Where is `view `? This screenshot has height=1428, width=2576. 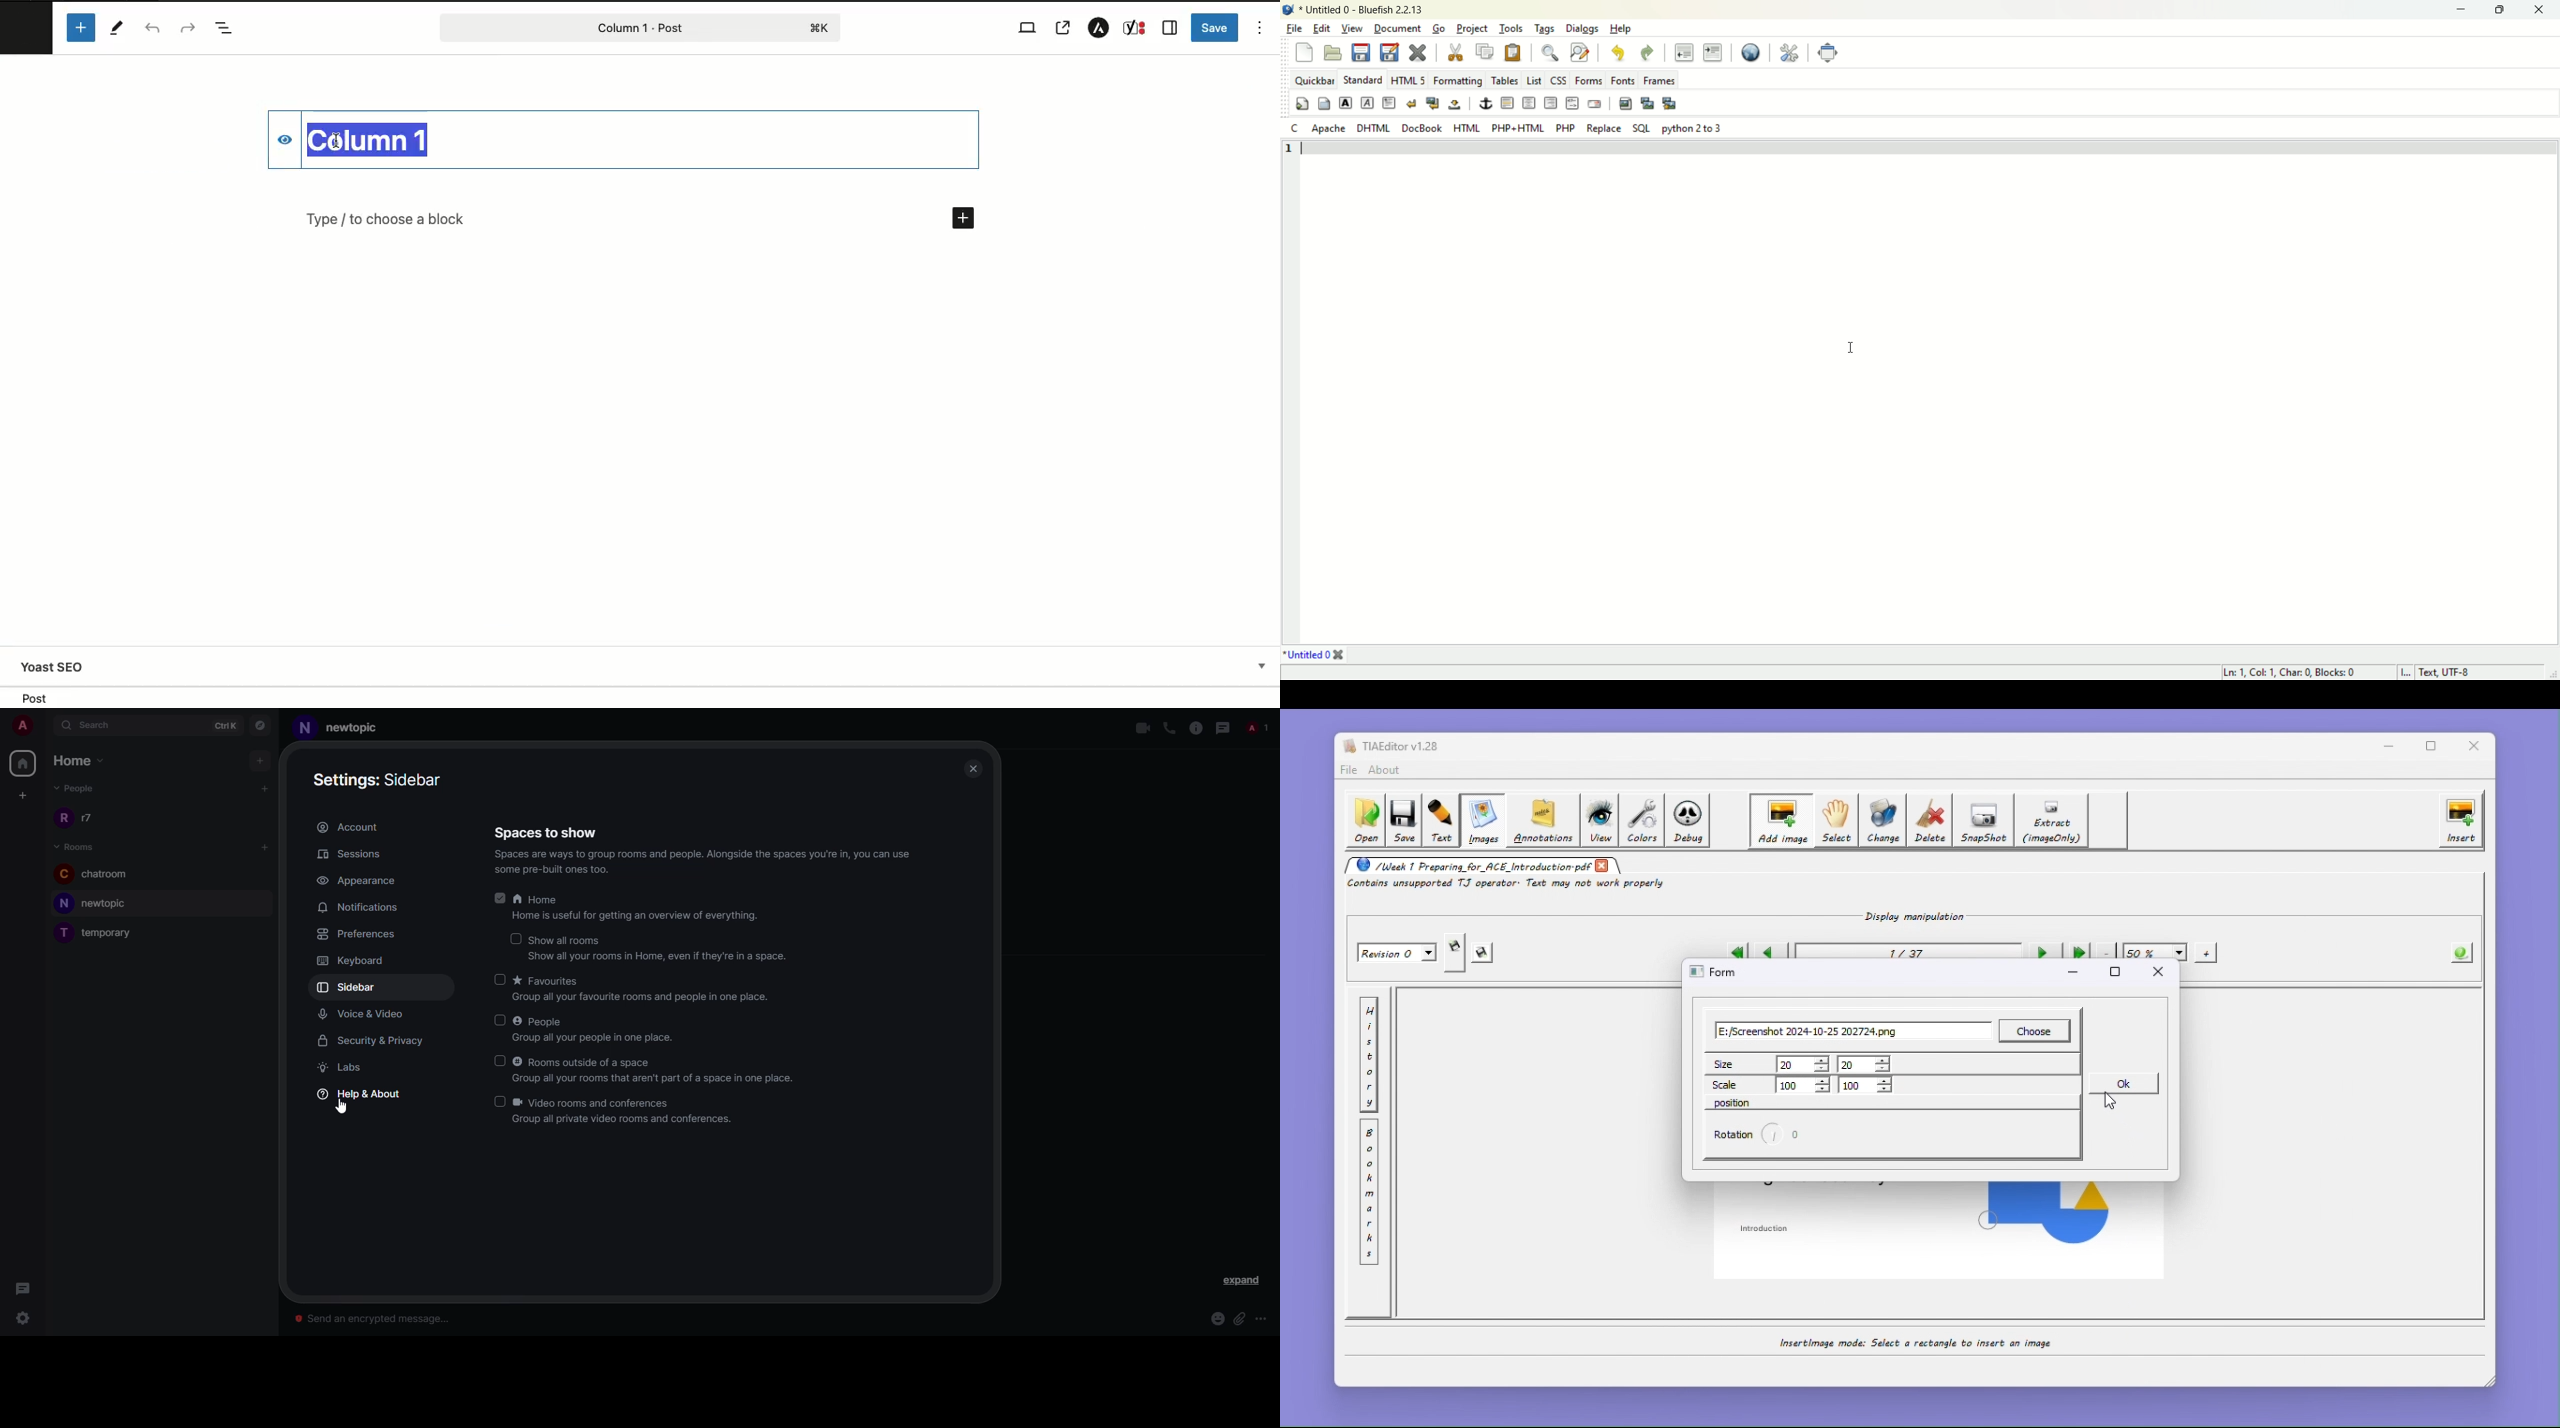 view  is located at coordinates (1599, 821).